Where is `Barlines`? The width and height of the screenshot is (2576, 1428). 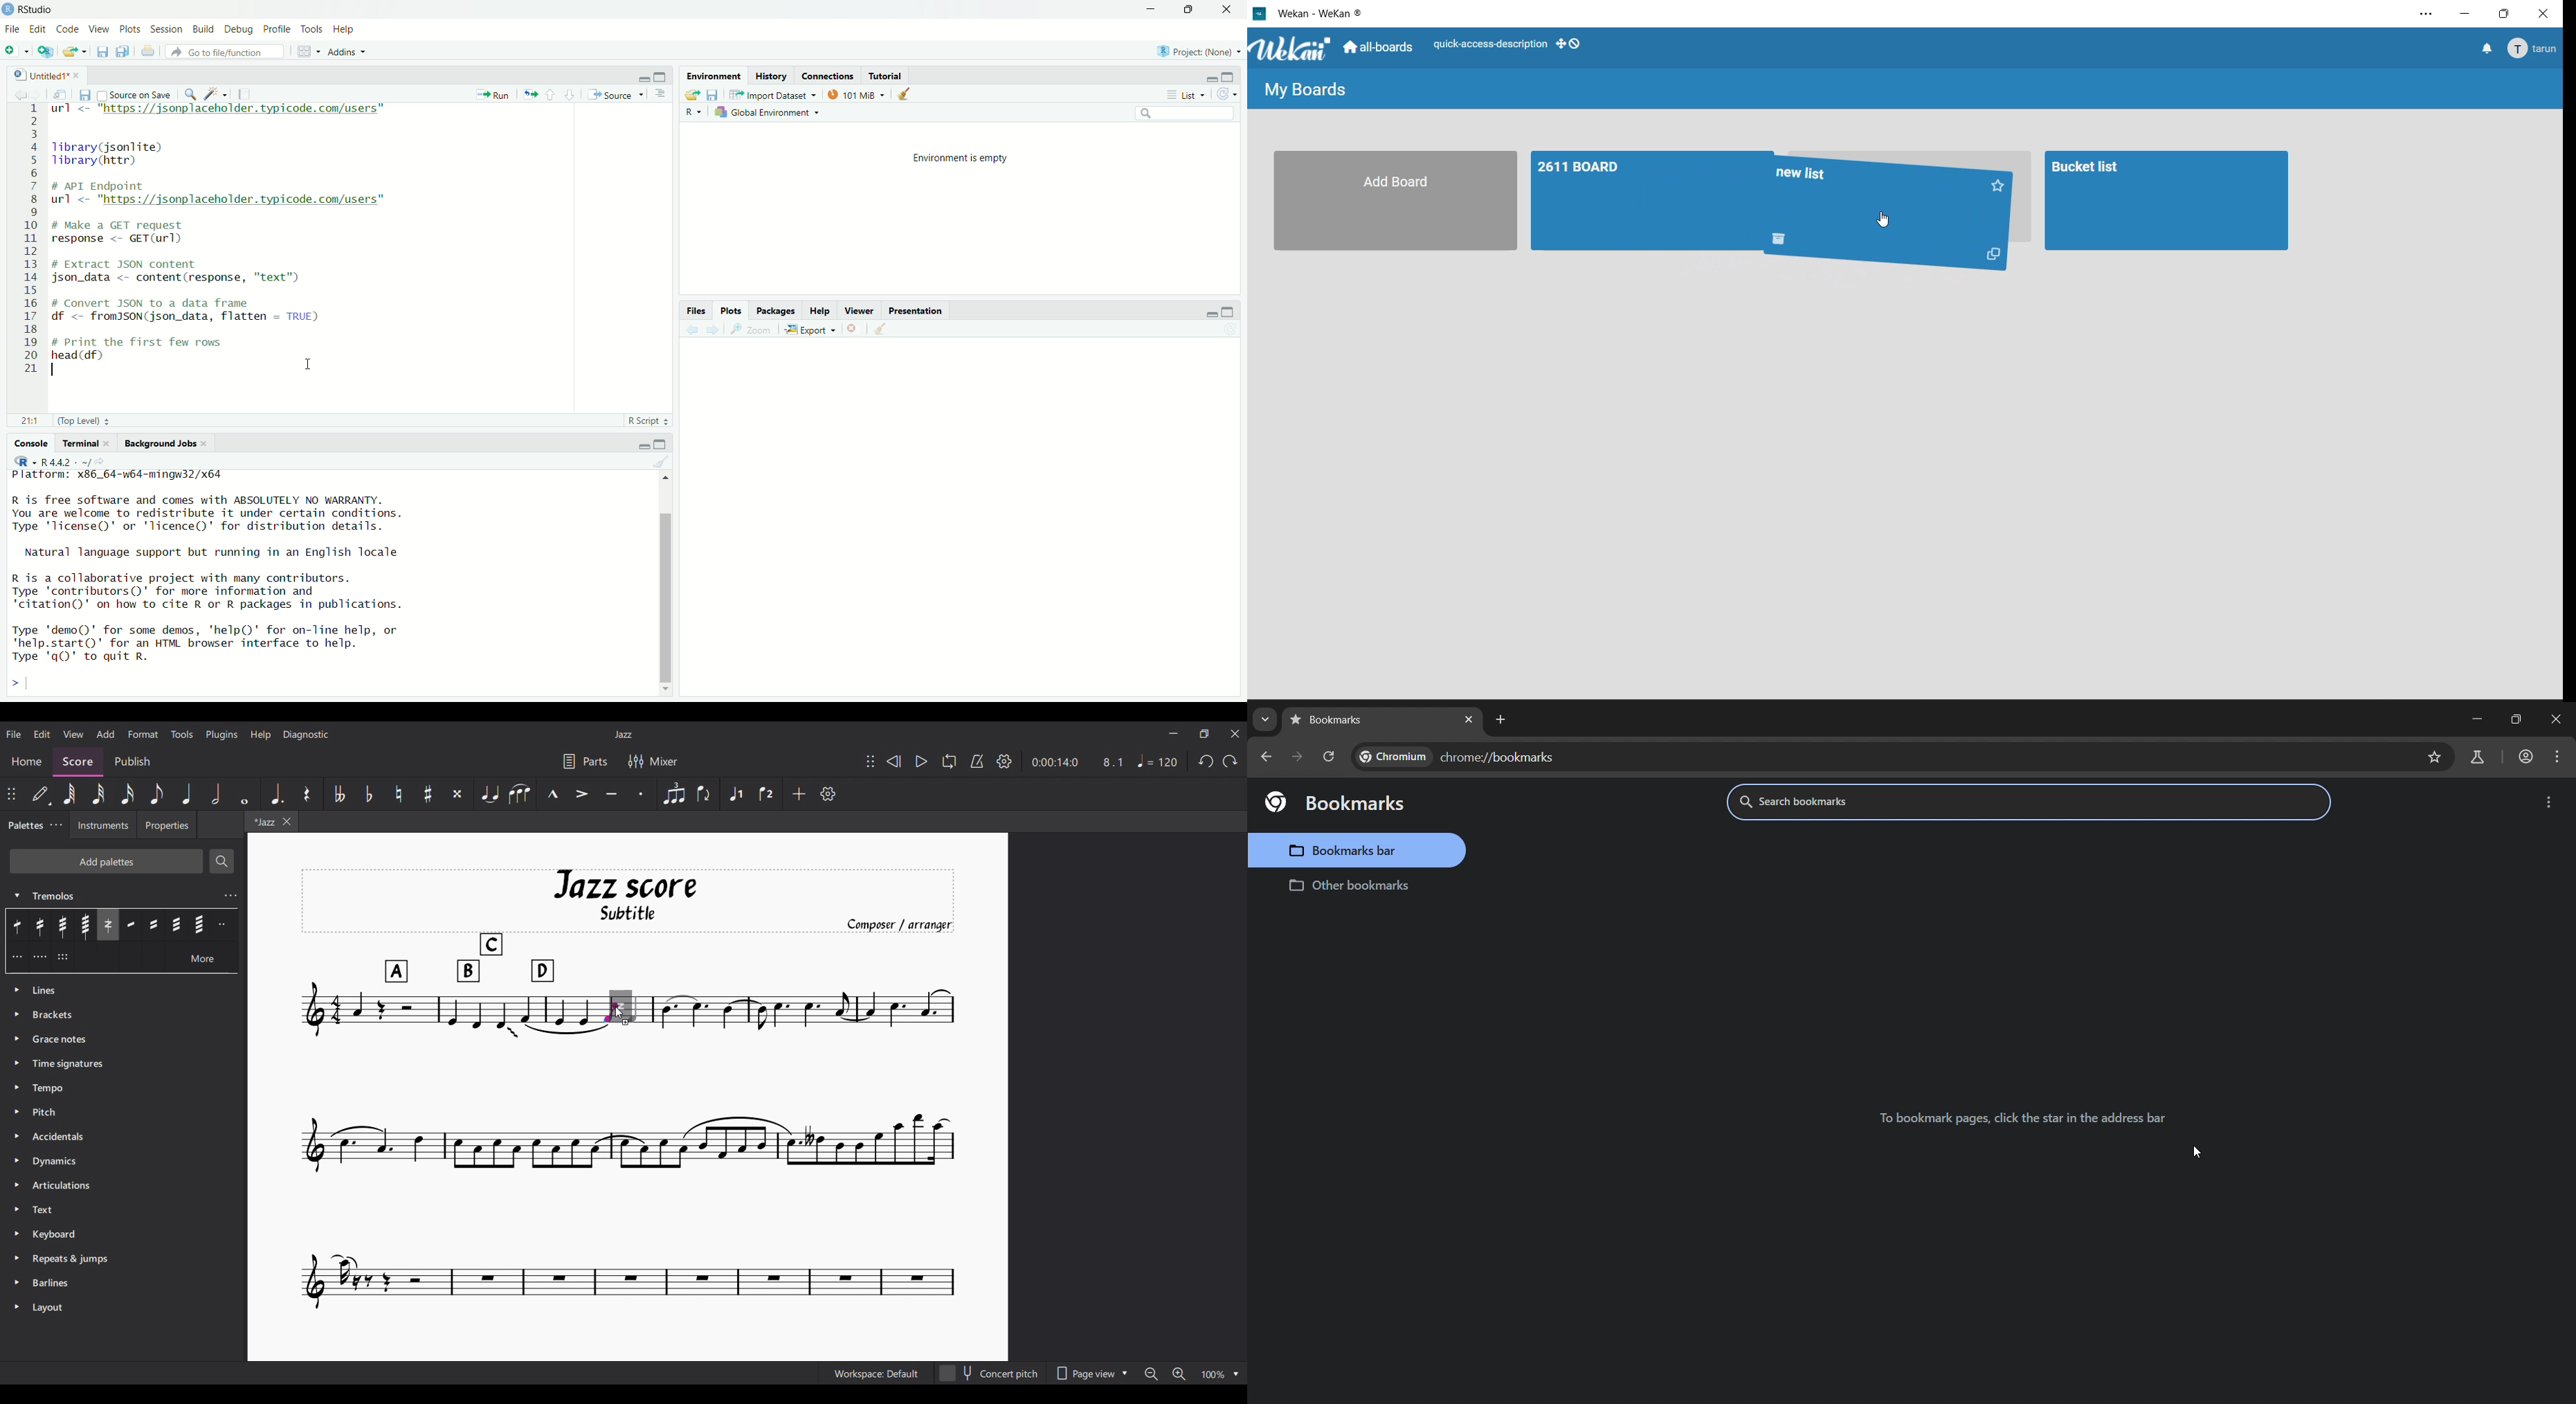
Barlines is located at coordinates (122, 1283).